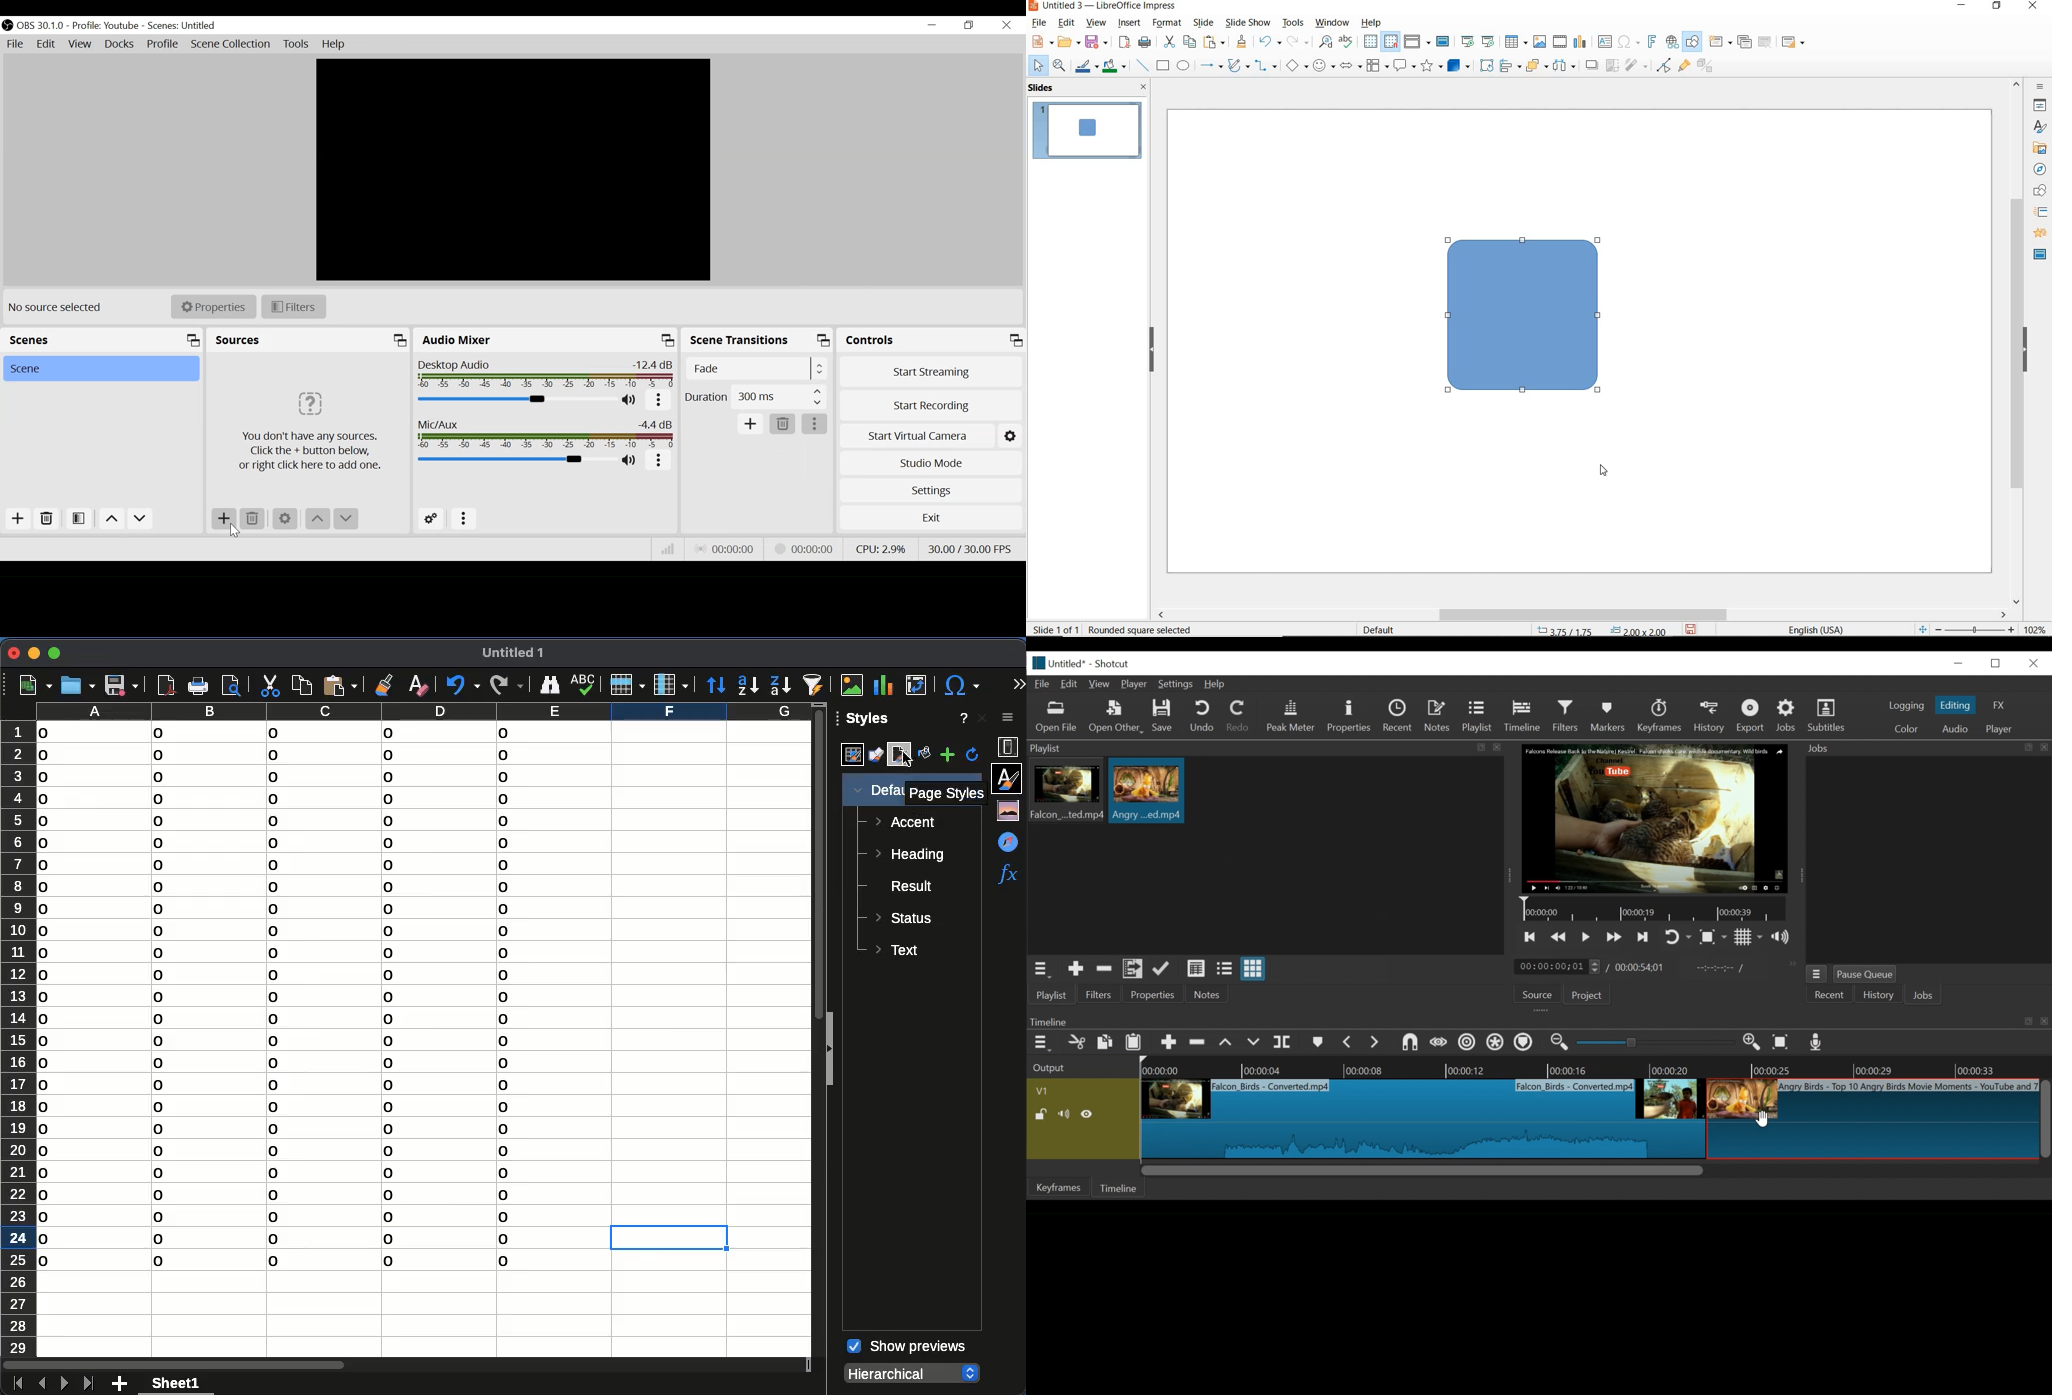  I want to click on play quickly backward, so click(1559, 937).